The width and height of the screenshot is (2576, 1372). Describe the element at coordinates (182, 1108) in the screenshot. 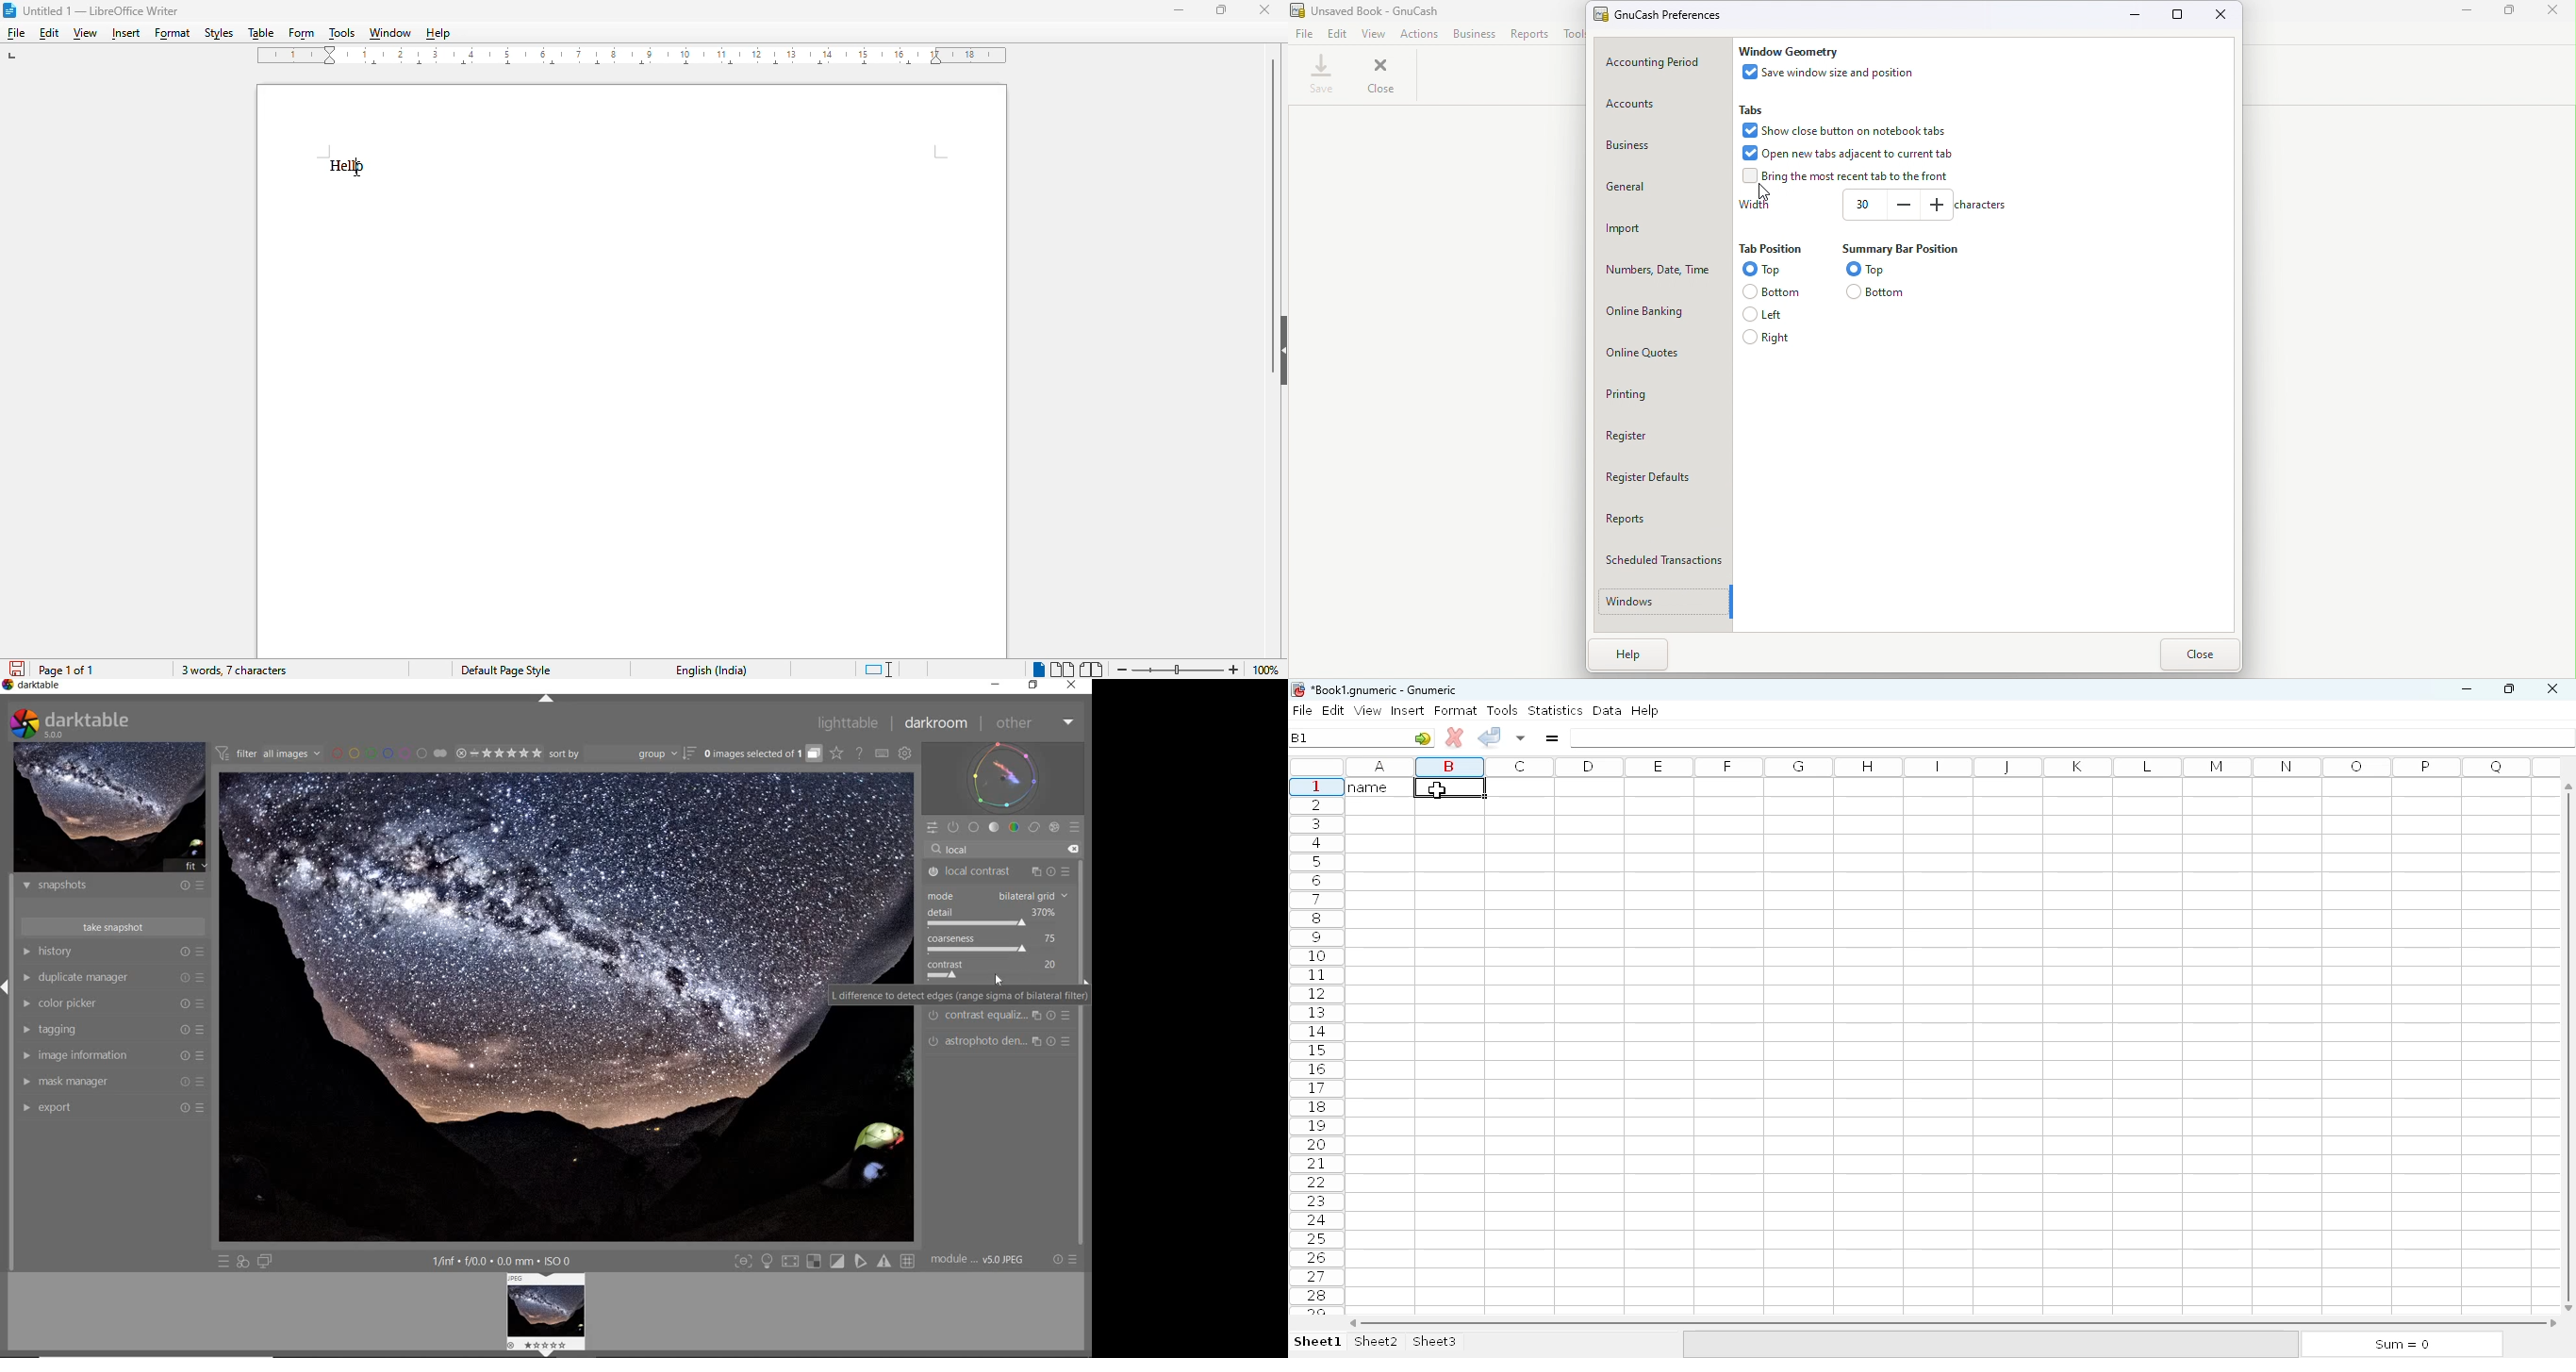

I see `Reset` at that location.